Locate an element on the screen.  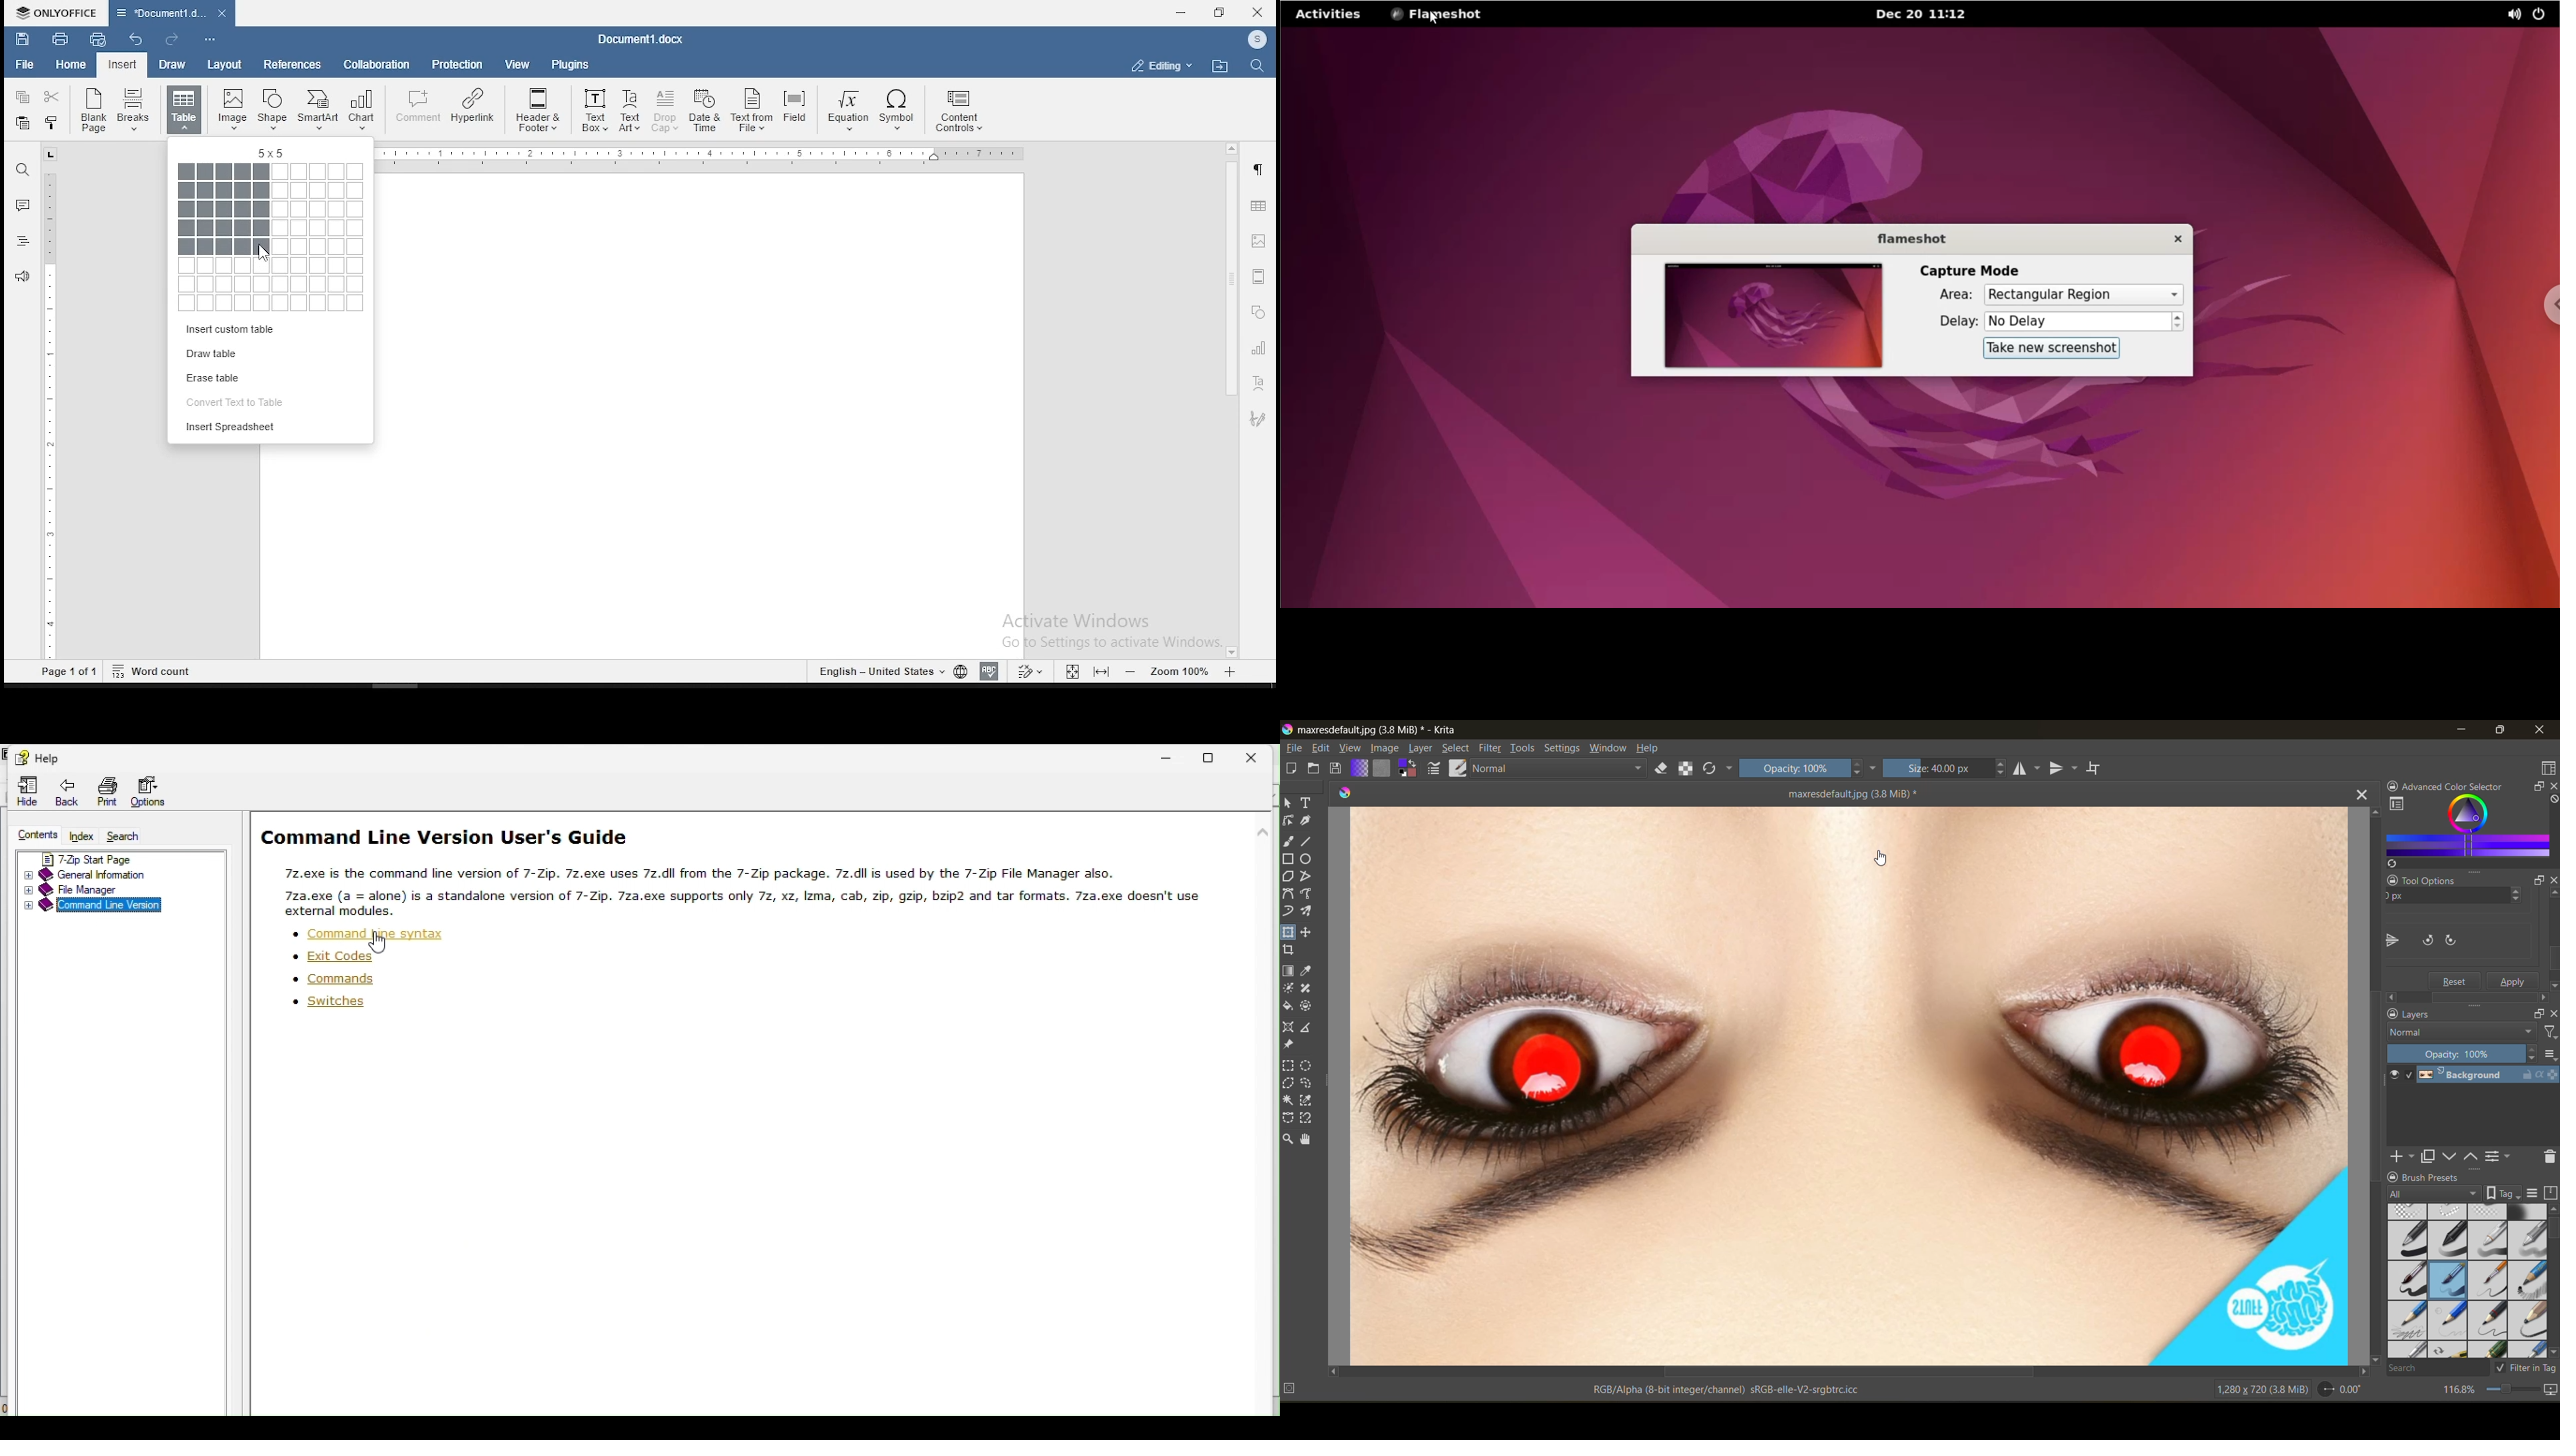
display settings is located at coordinates (2536, 1192).